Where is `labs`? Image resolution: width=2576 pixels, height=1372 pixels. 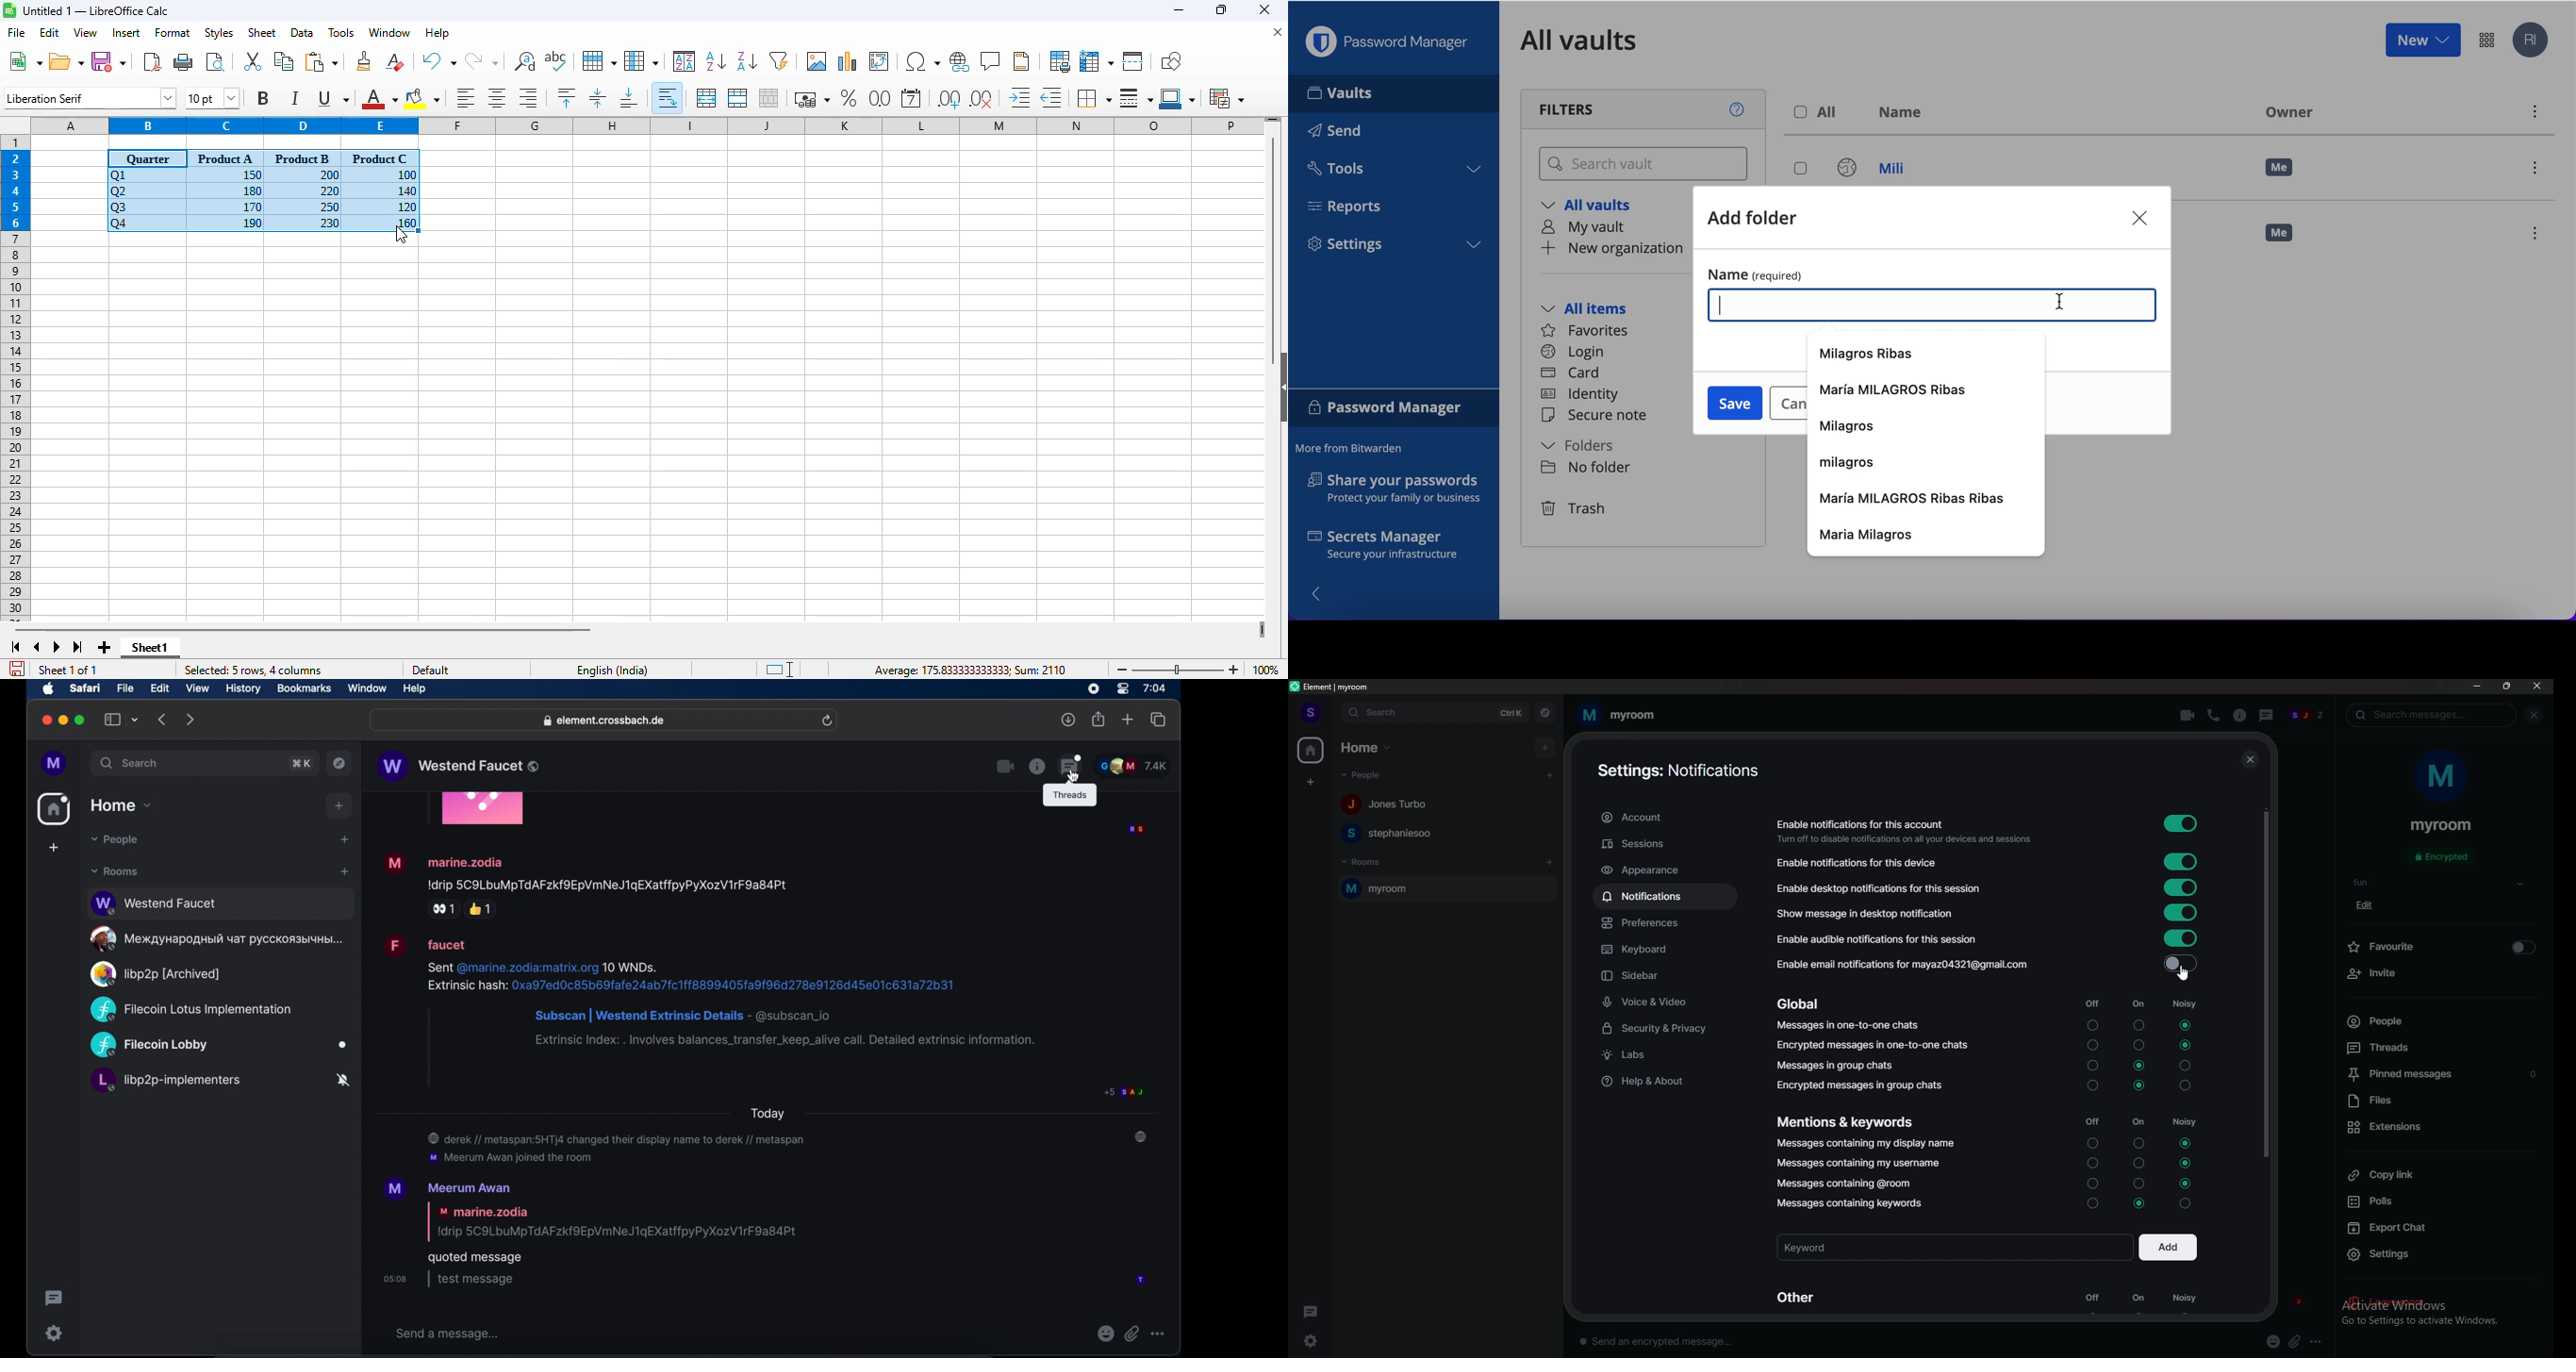
labs is located at coordinates (1664, 1055).